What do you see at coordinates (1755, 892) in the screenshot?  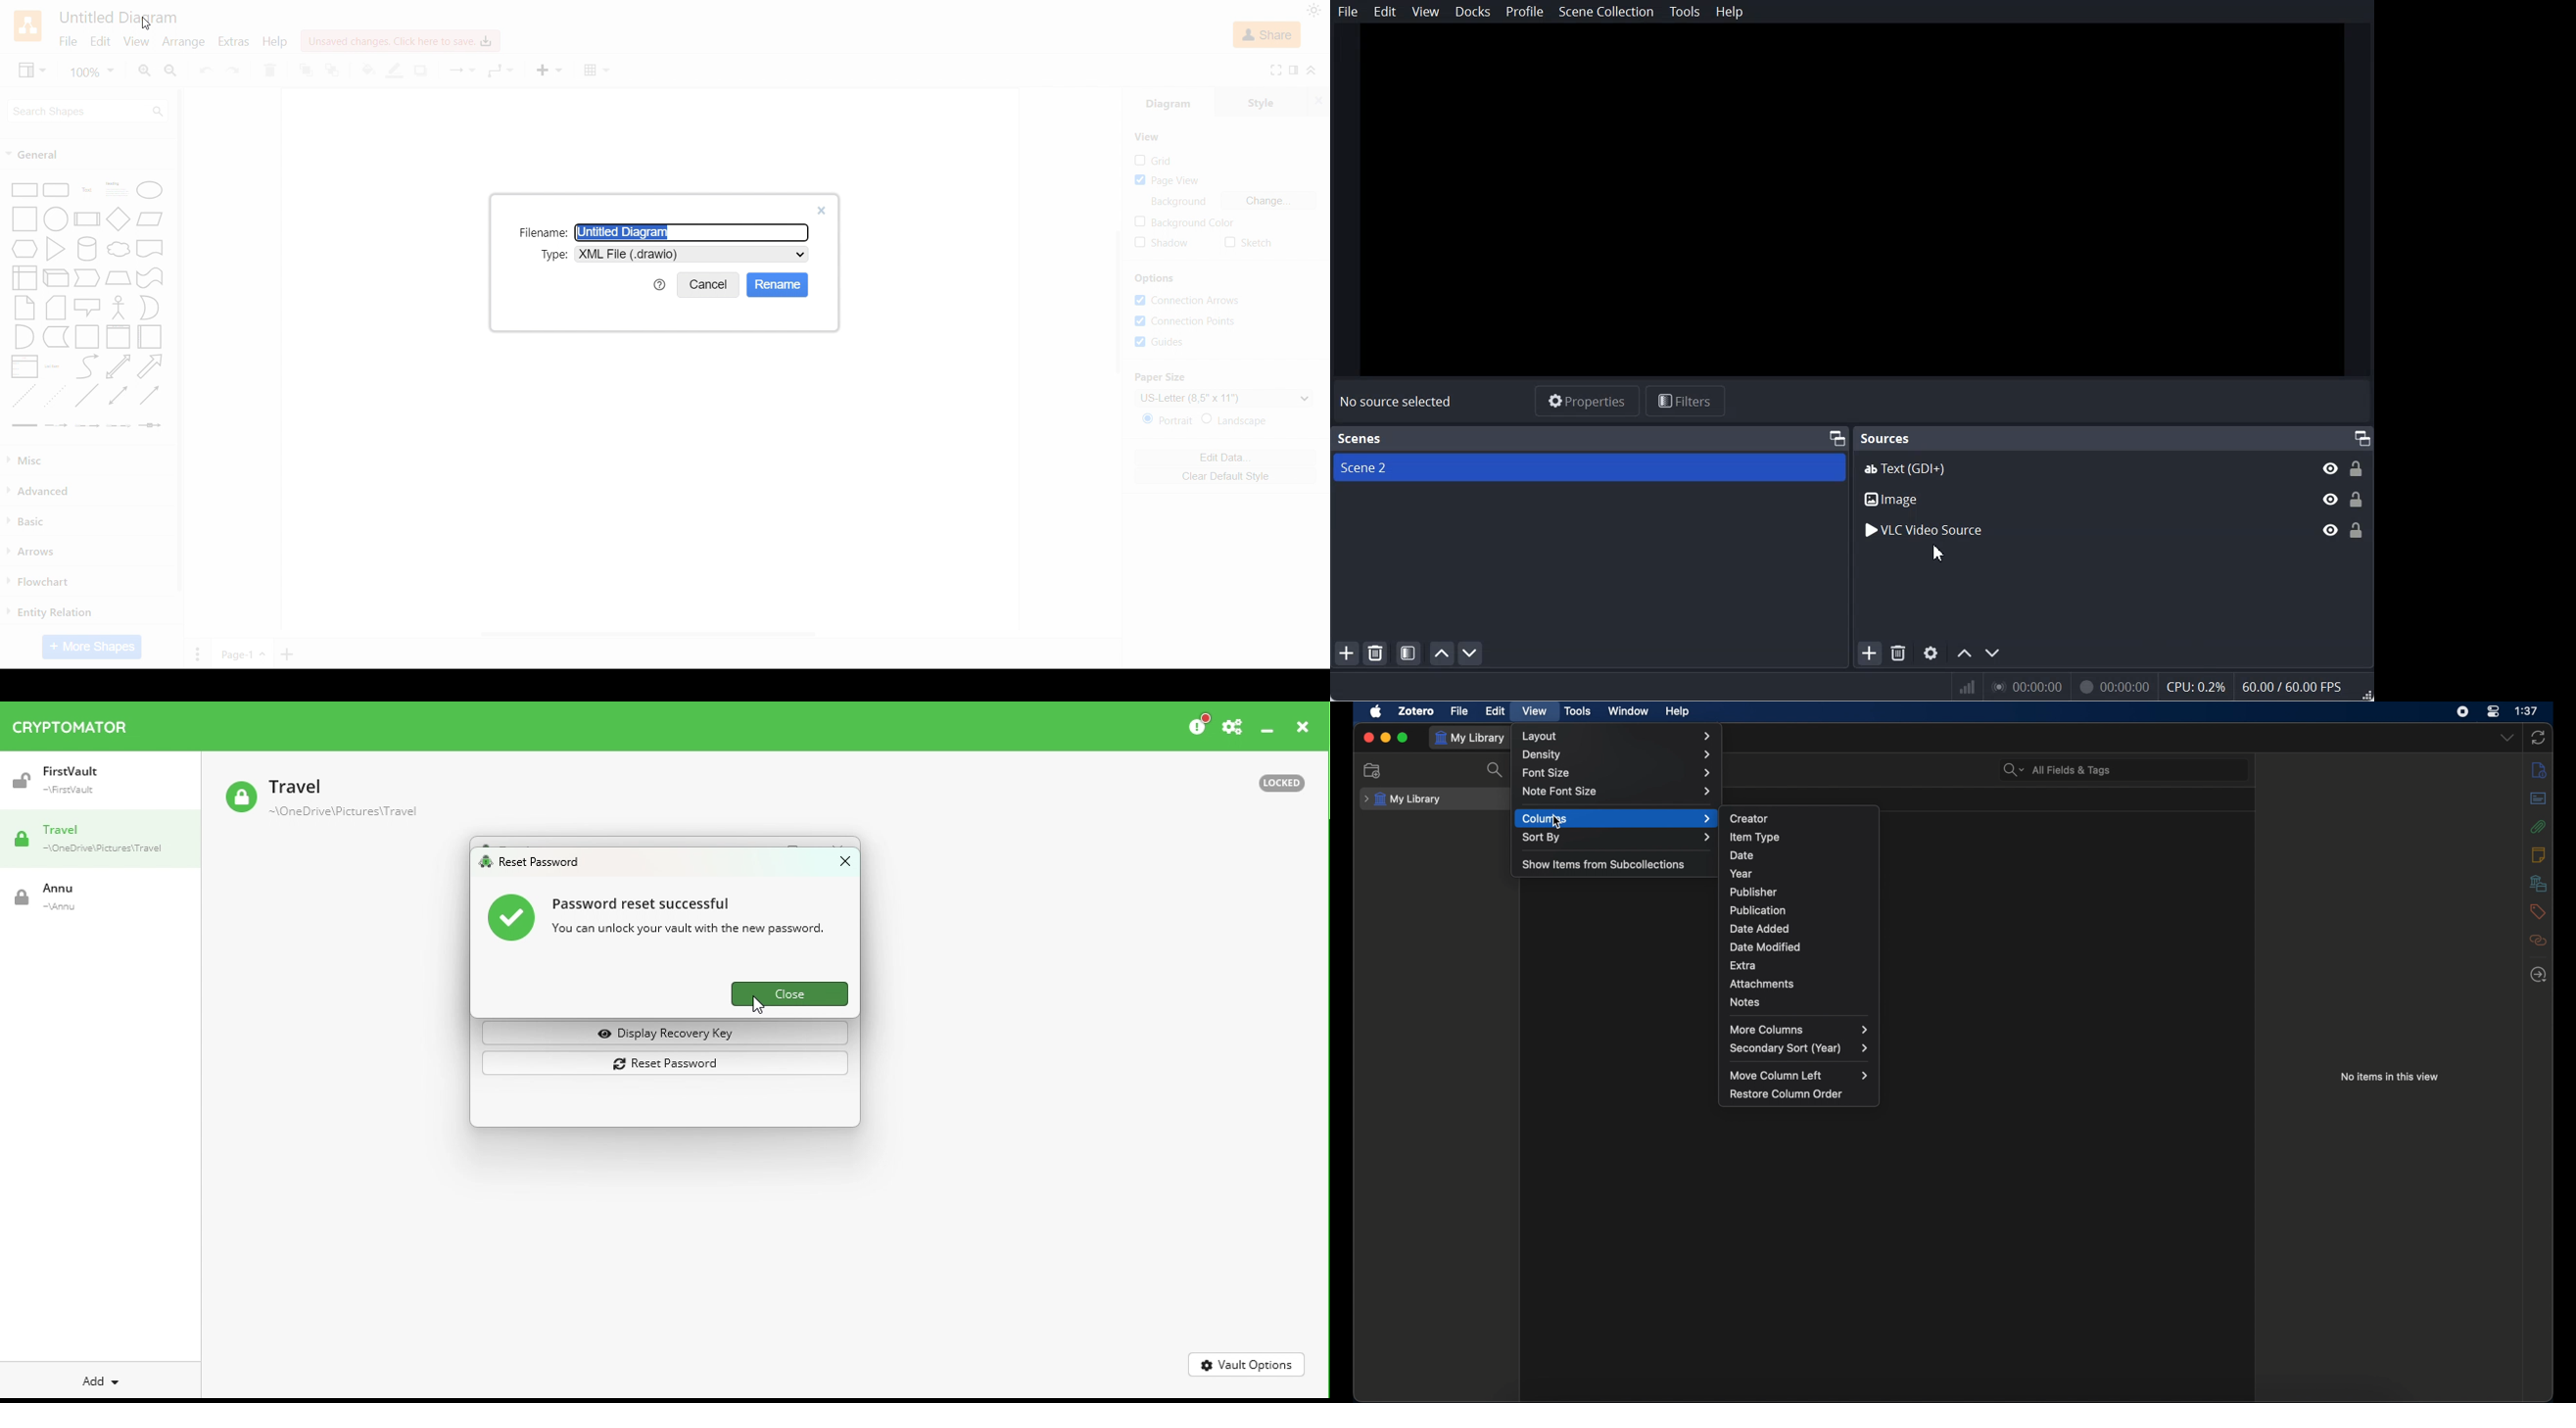 I see `publisher` at bounding box center [1755, 892].